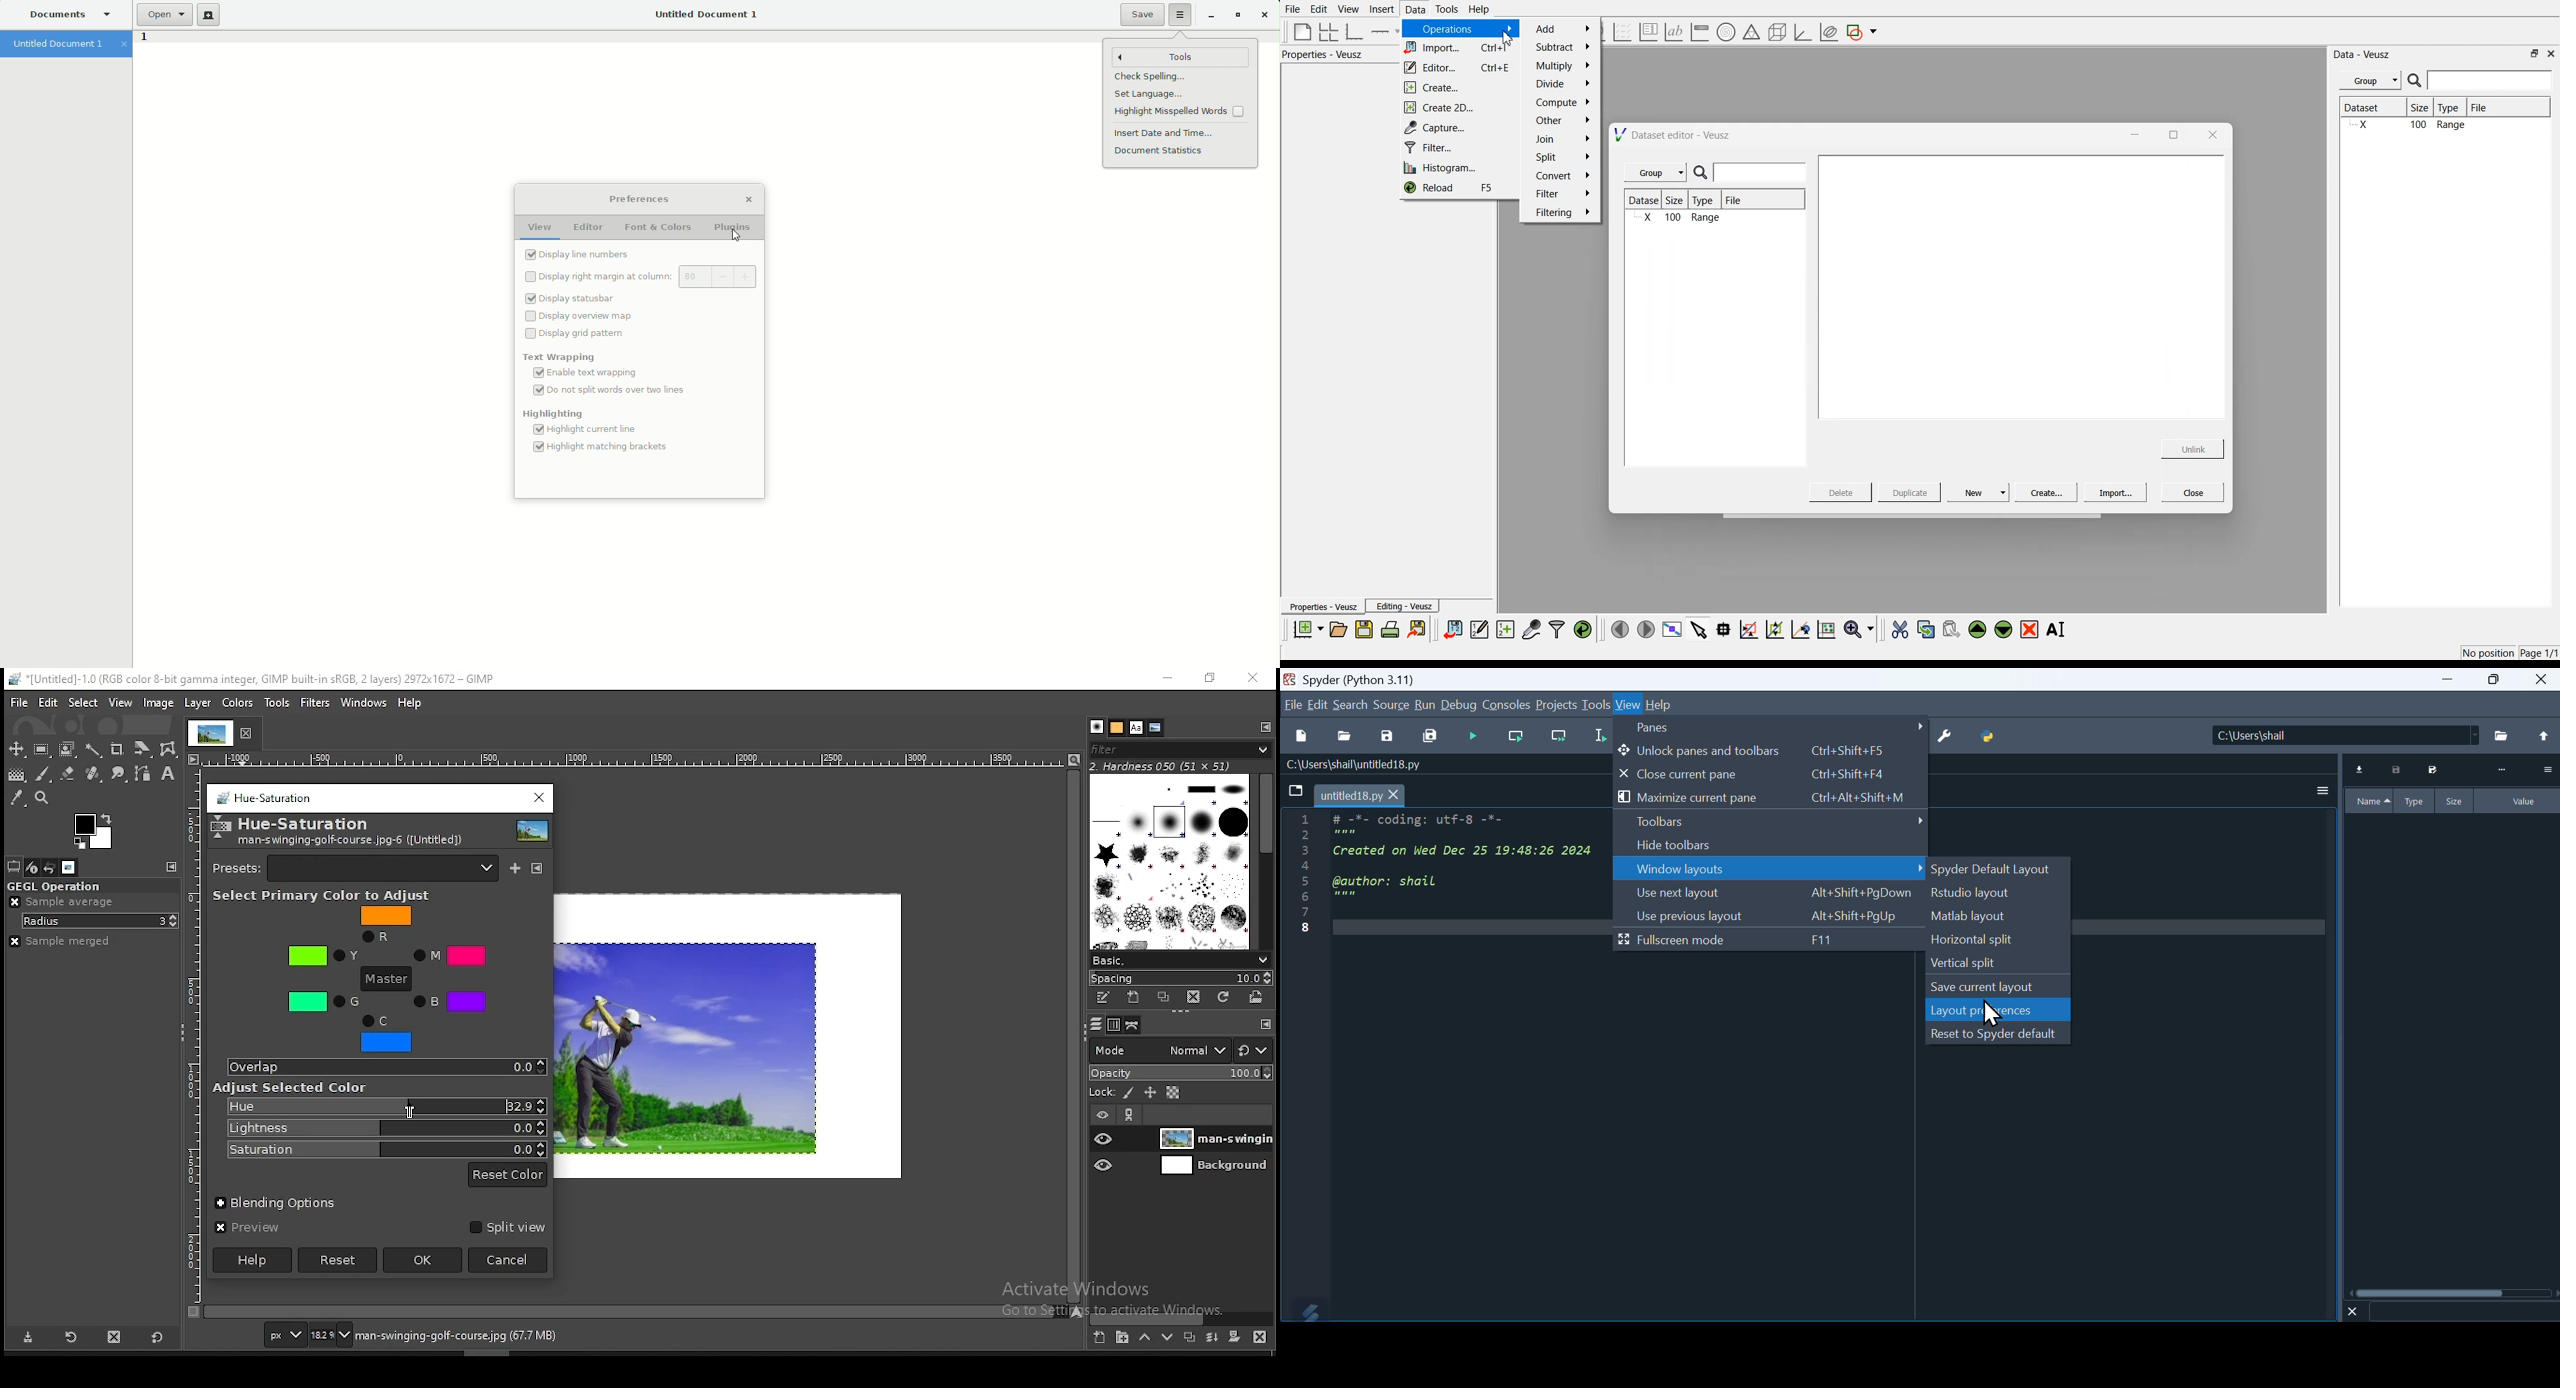 The height and width of the screenshot is (1400, 2576). I want to click on hue, so click(384, 1106).